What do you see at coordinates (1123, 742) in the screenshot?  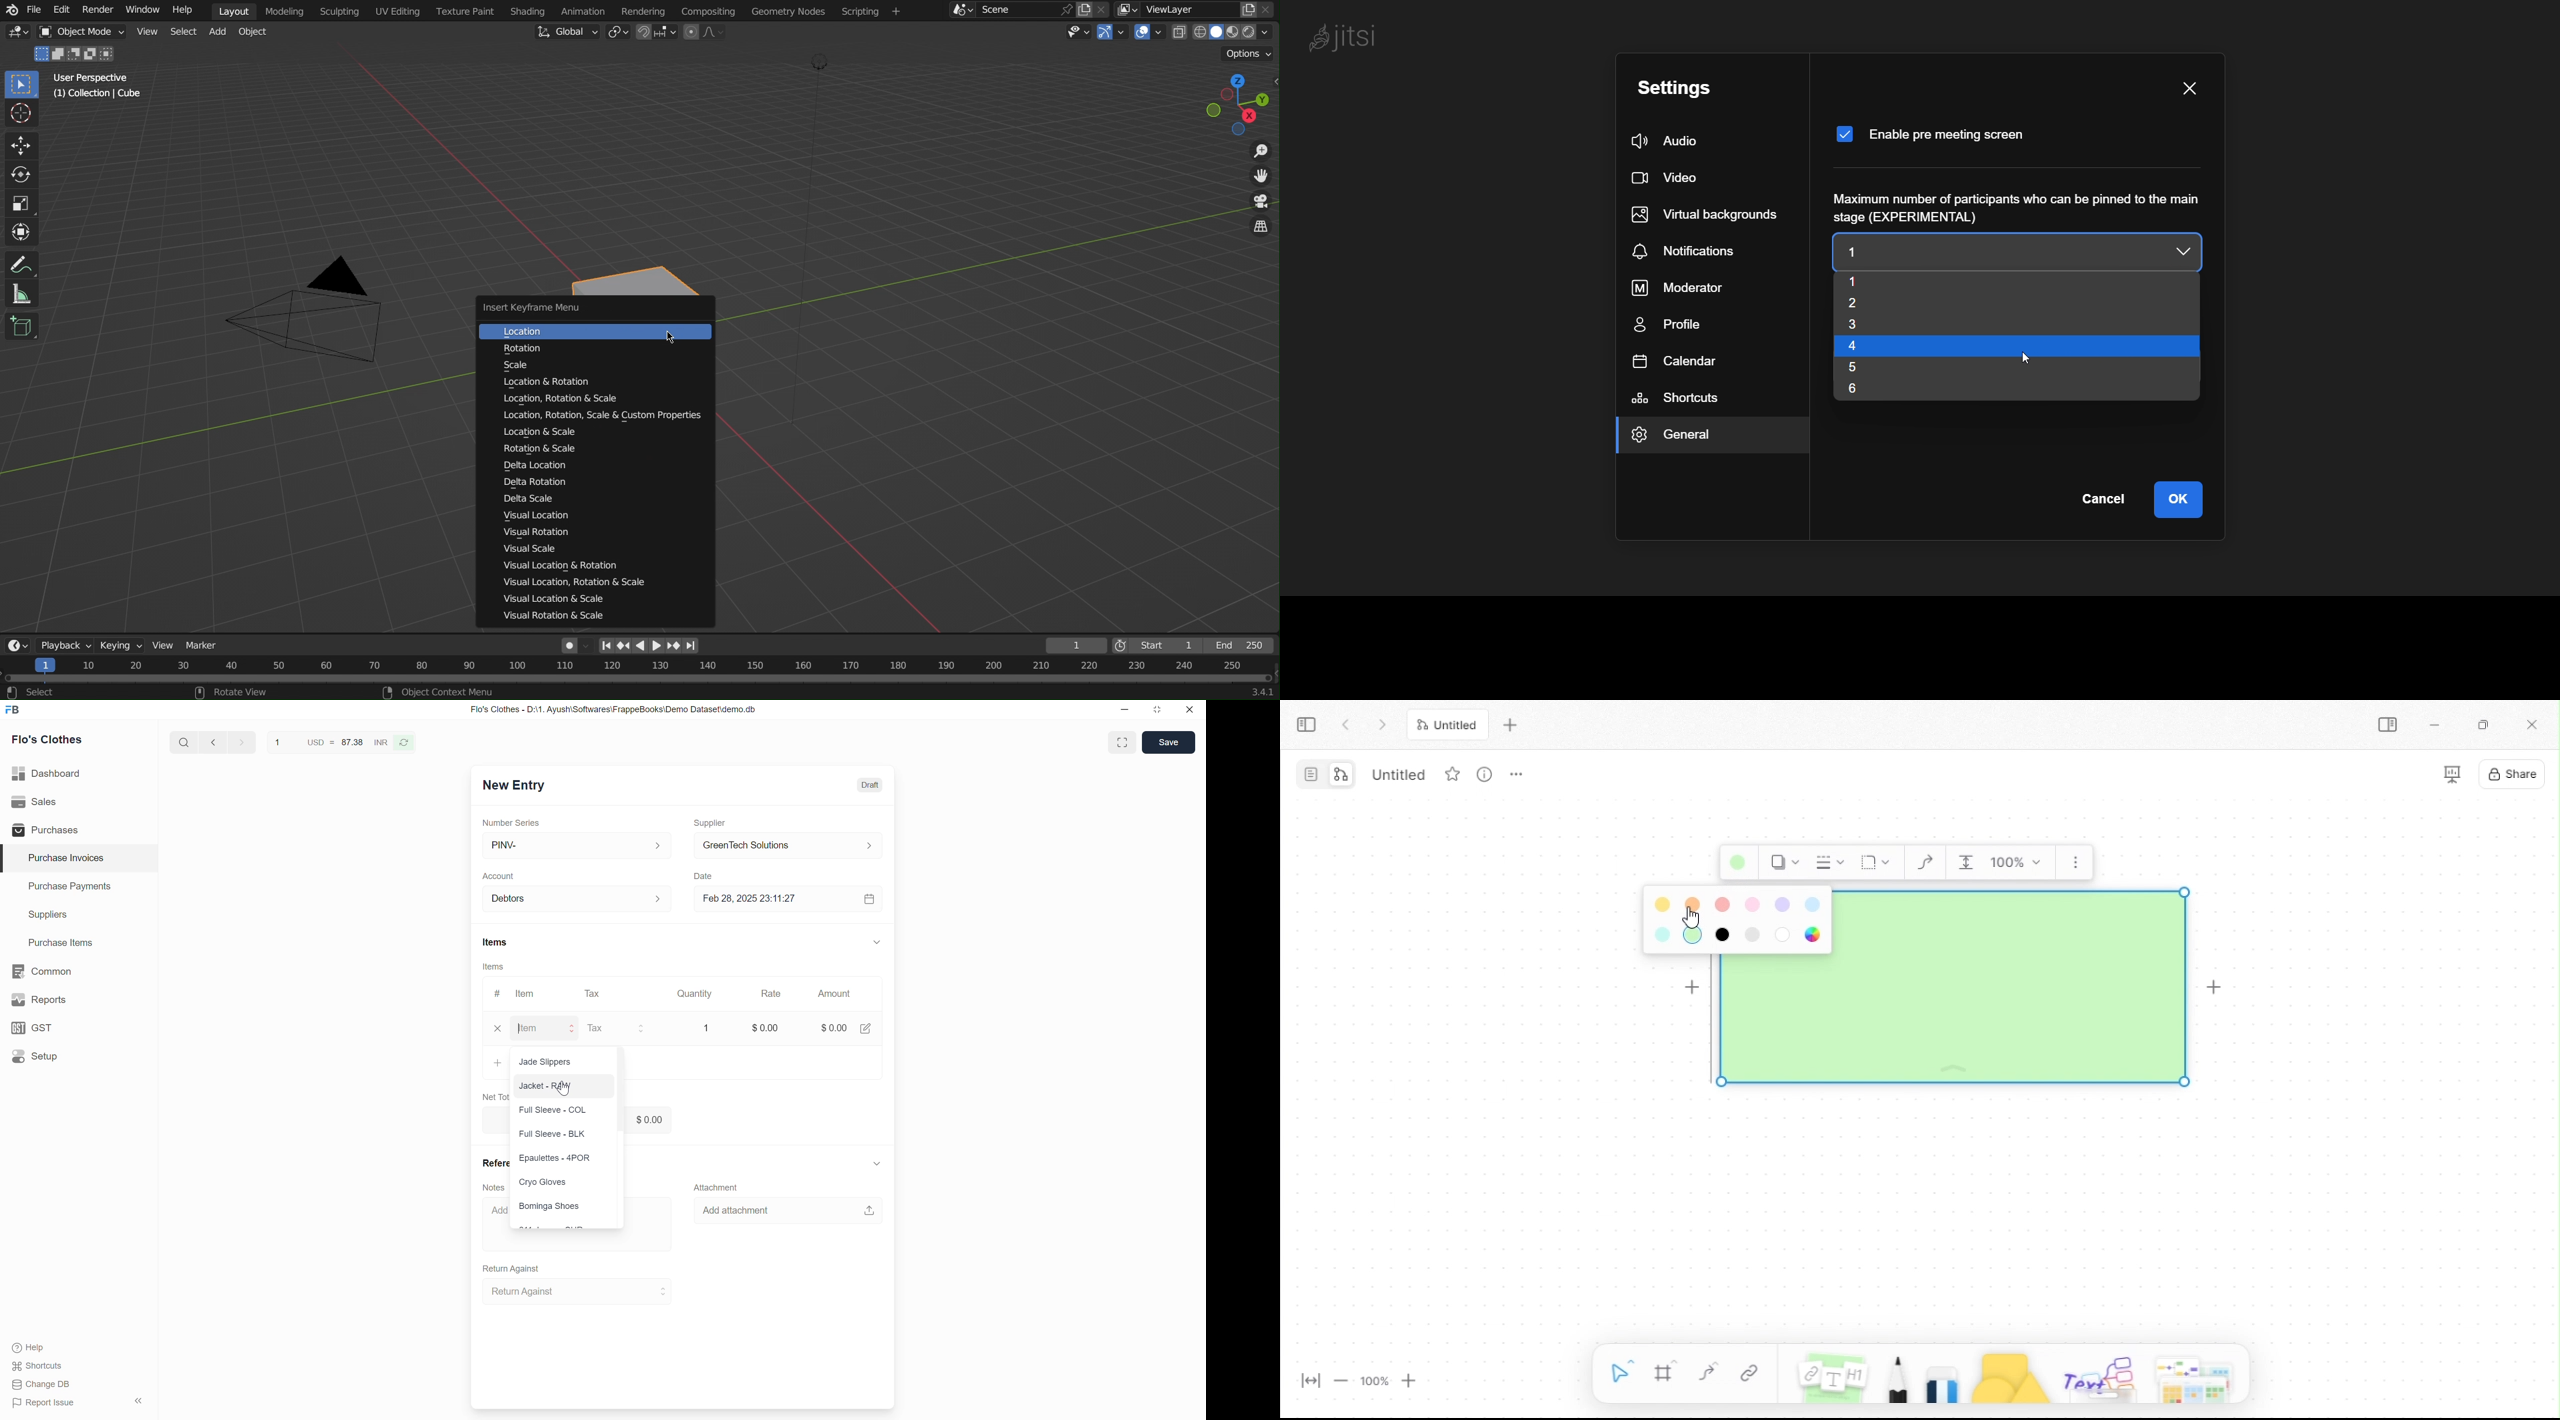 I see `Toggle between form and full width` at bounding box center [1123, 742].